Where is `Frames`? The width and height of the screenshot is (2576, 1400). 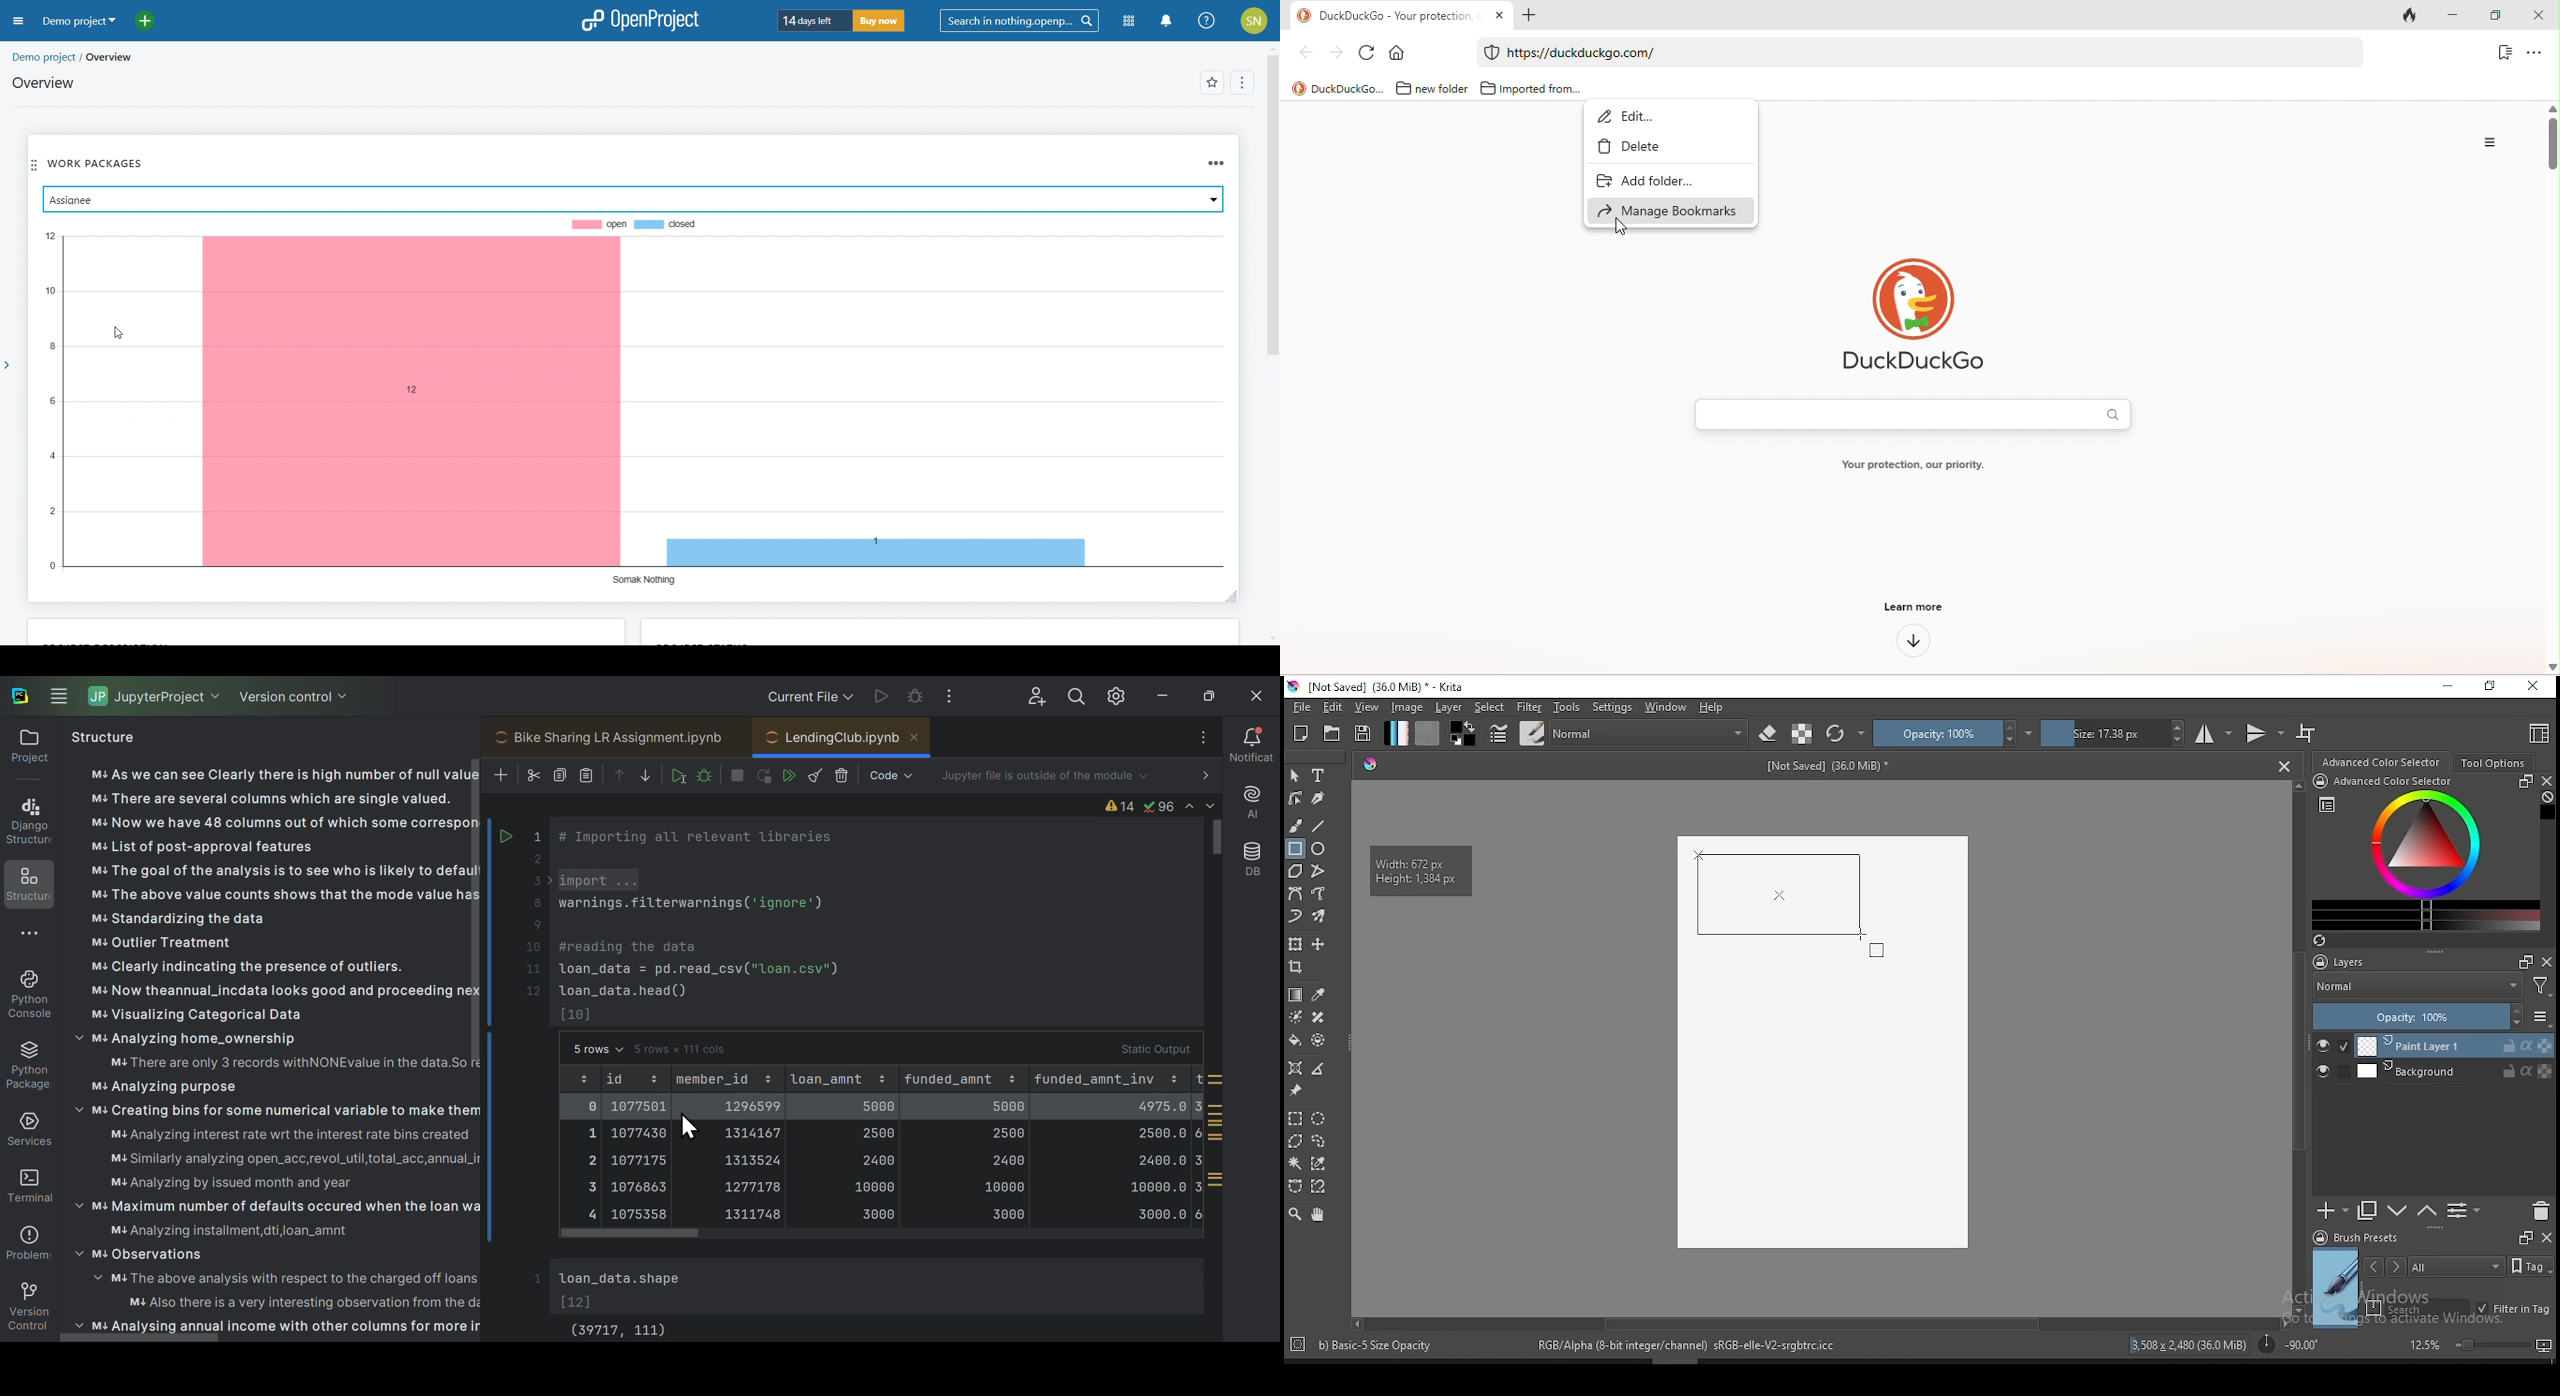 Frames is located at coordinates (2520, 961).